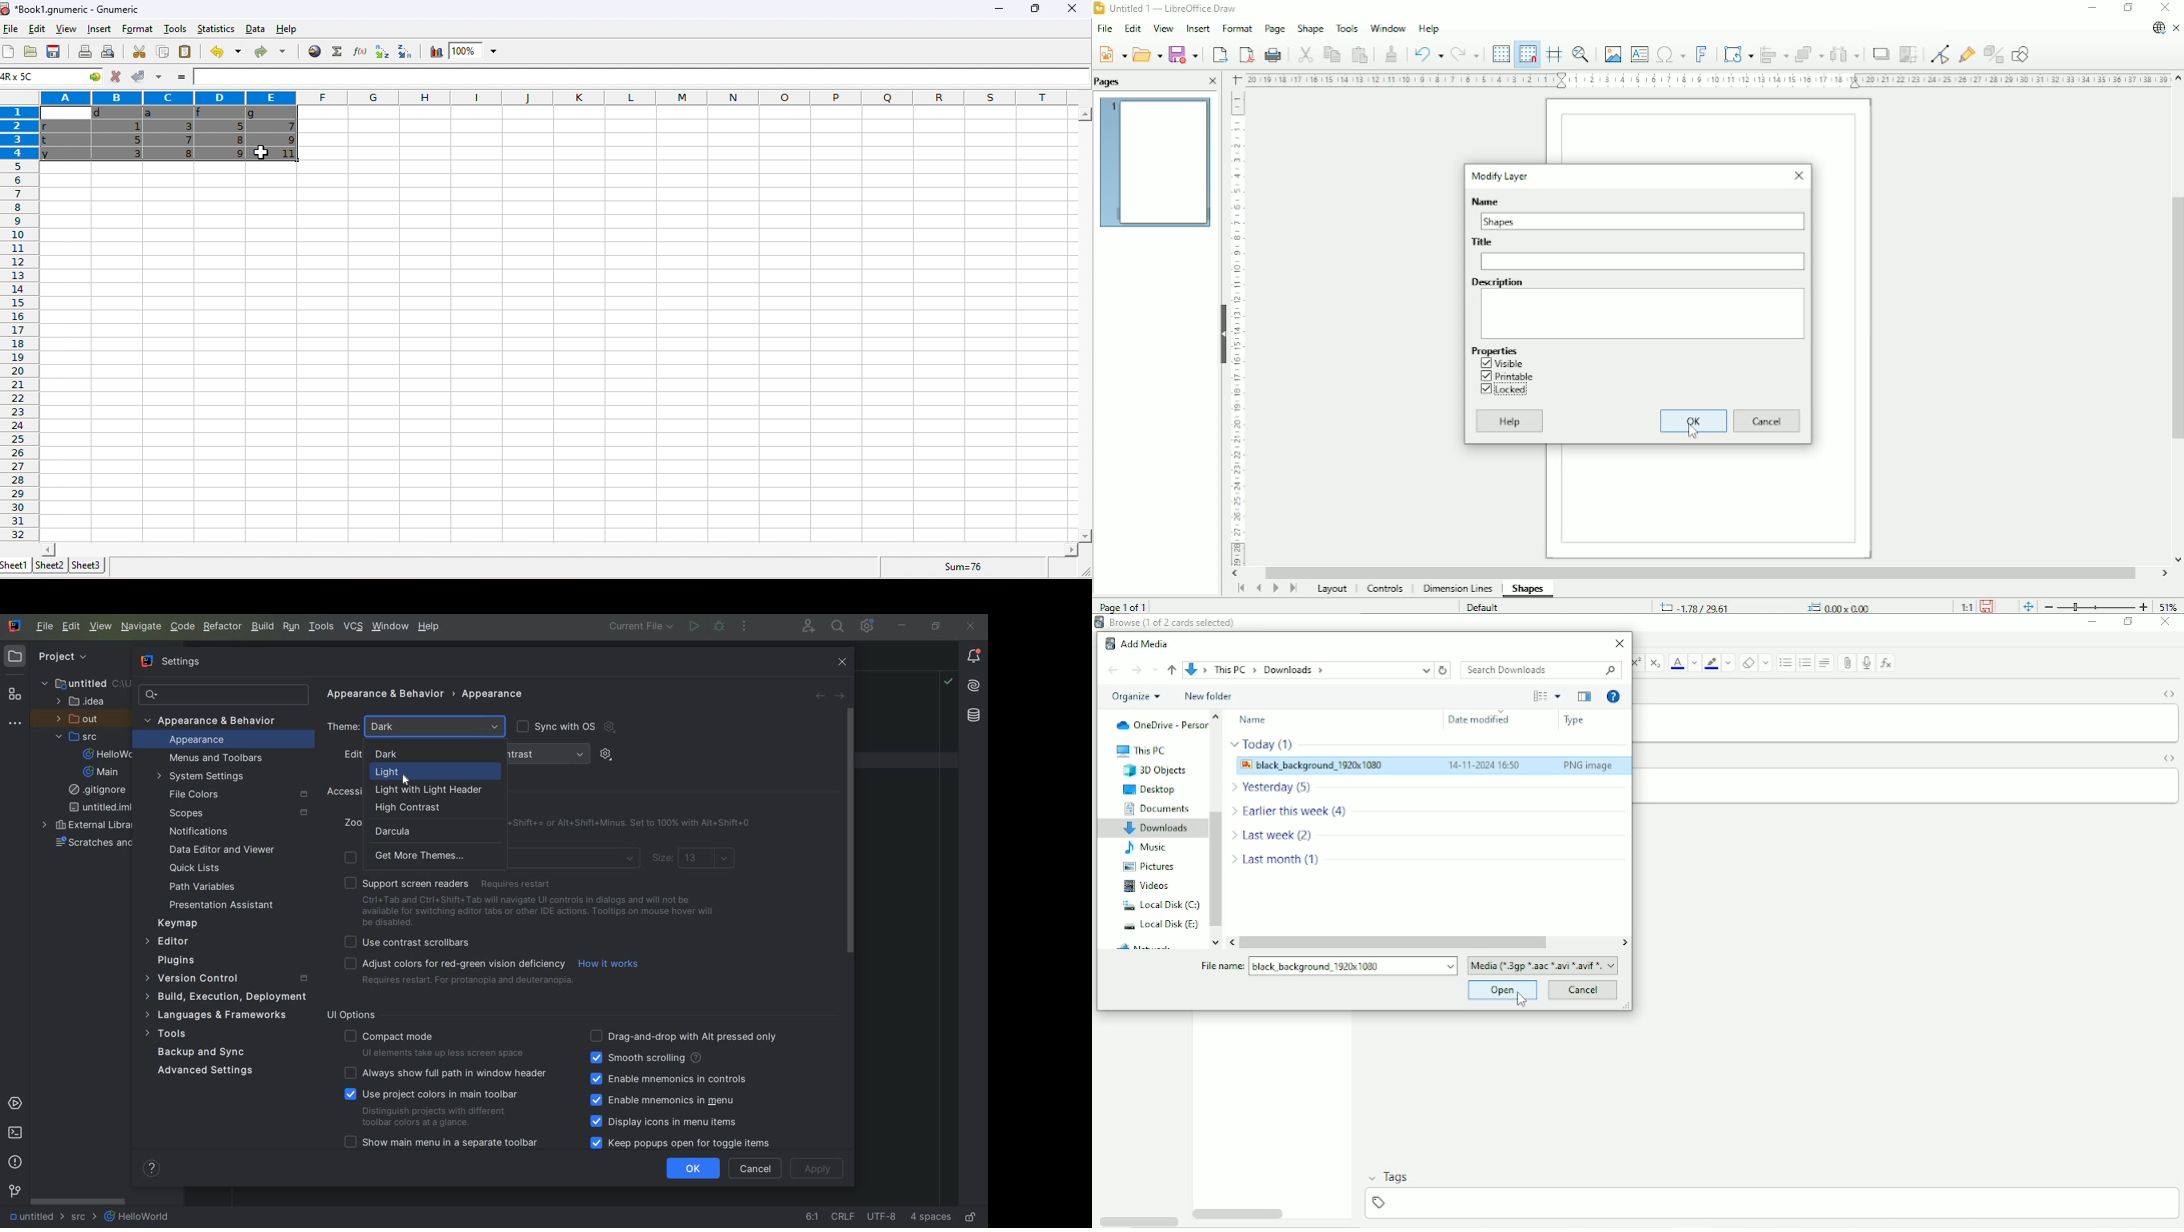 This screenshot has height=1232, width=2184. What do you see at coordinates (1388, 27) in the screenshot?
I see `Window` at bounding box center [1388, 27].